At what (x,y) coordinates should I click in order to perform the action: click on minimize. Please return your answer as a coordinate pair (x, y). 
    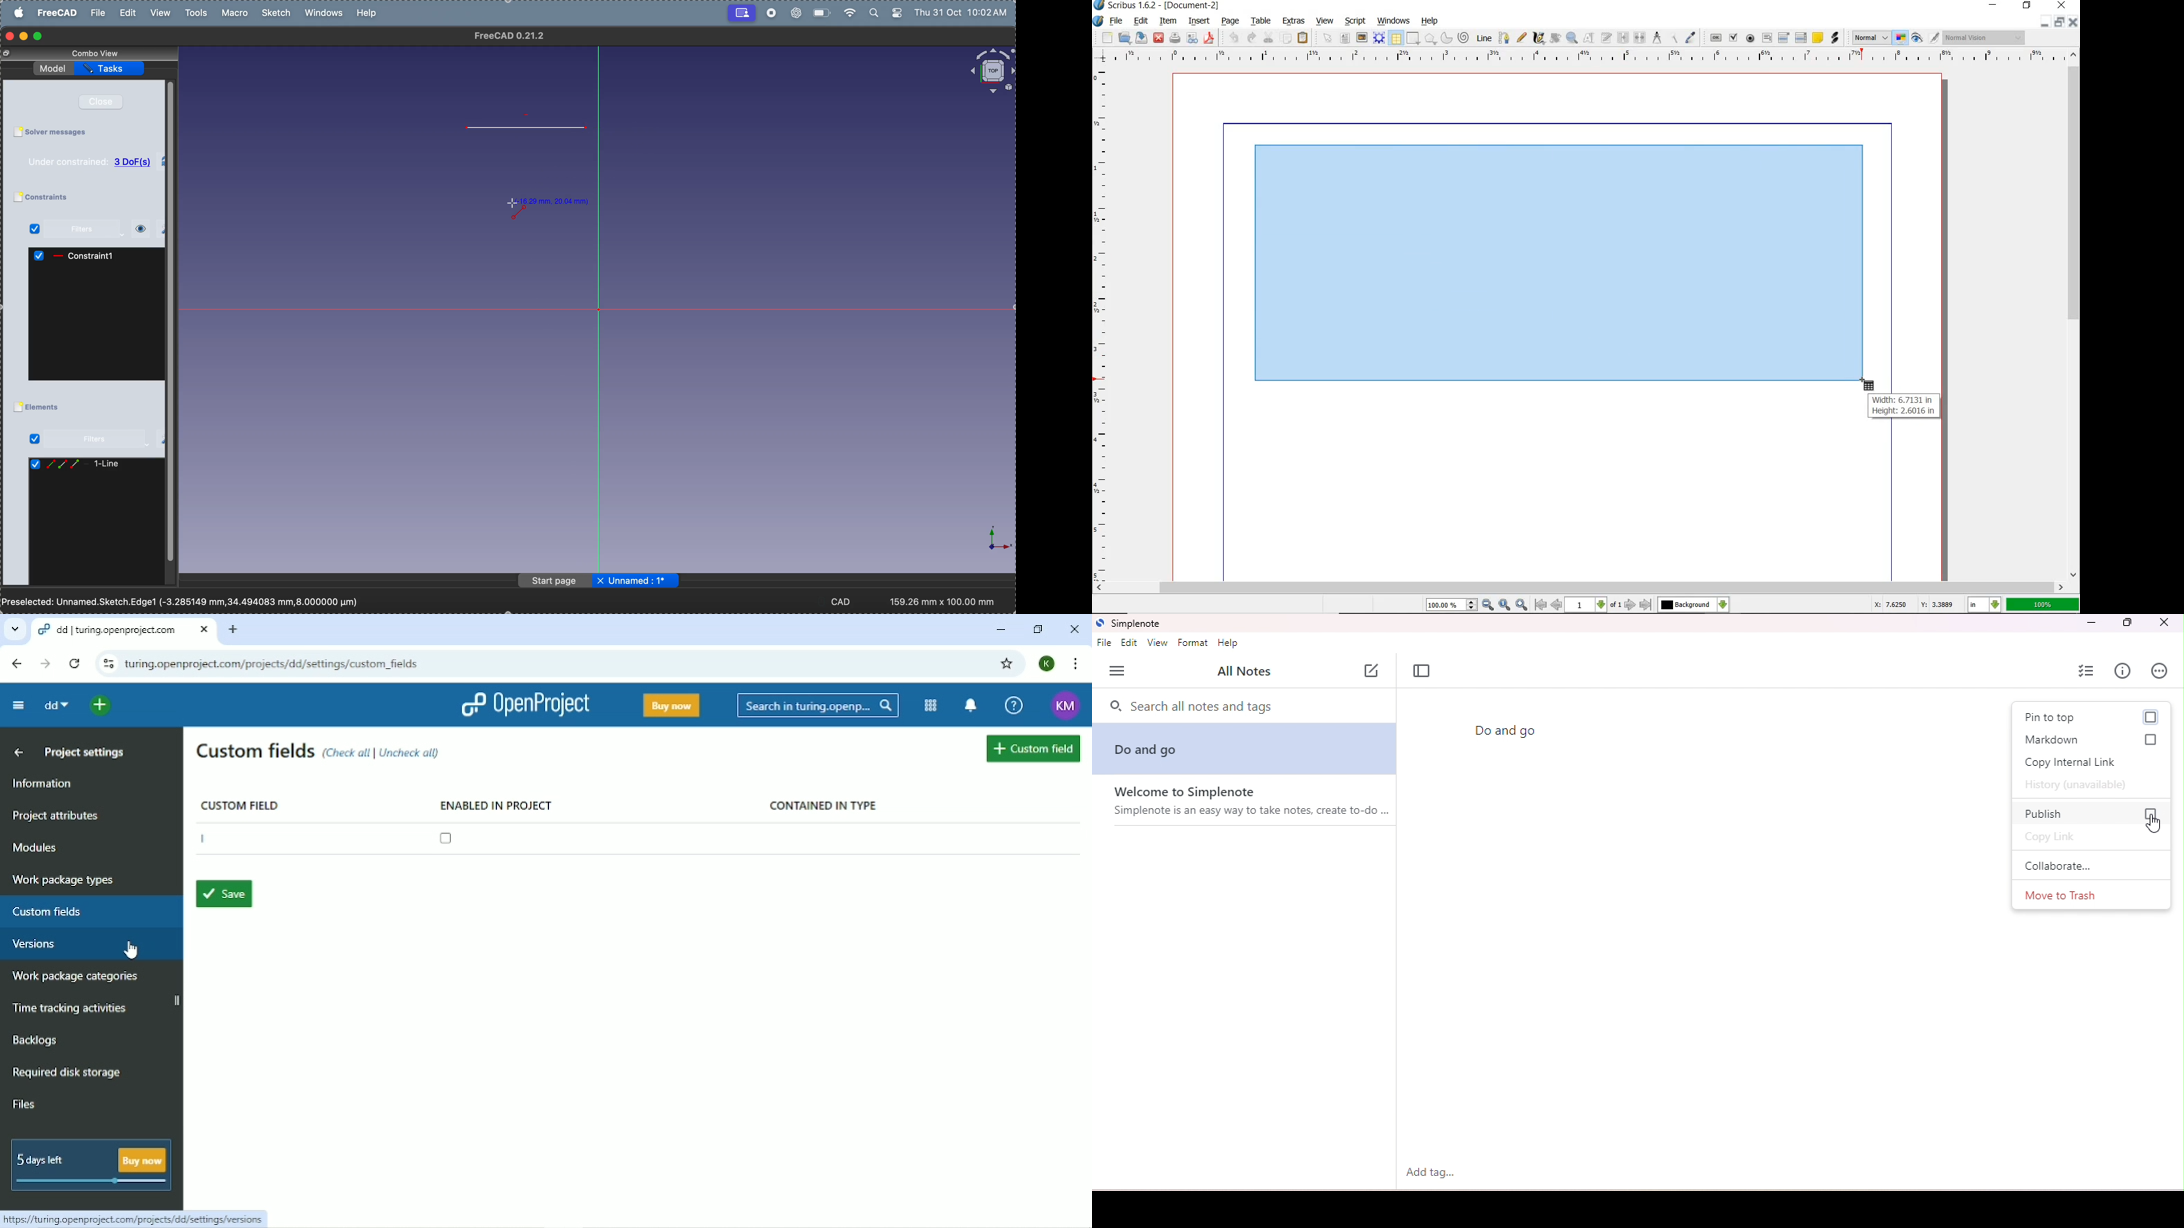
    Looking at the image, I should click on (2090, 623).